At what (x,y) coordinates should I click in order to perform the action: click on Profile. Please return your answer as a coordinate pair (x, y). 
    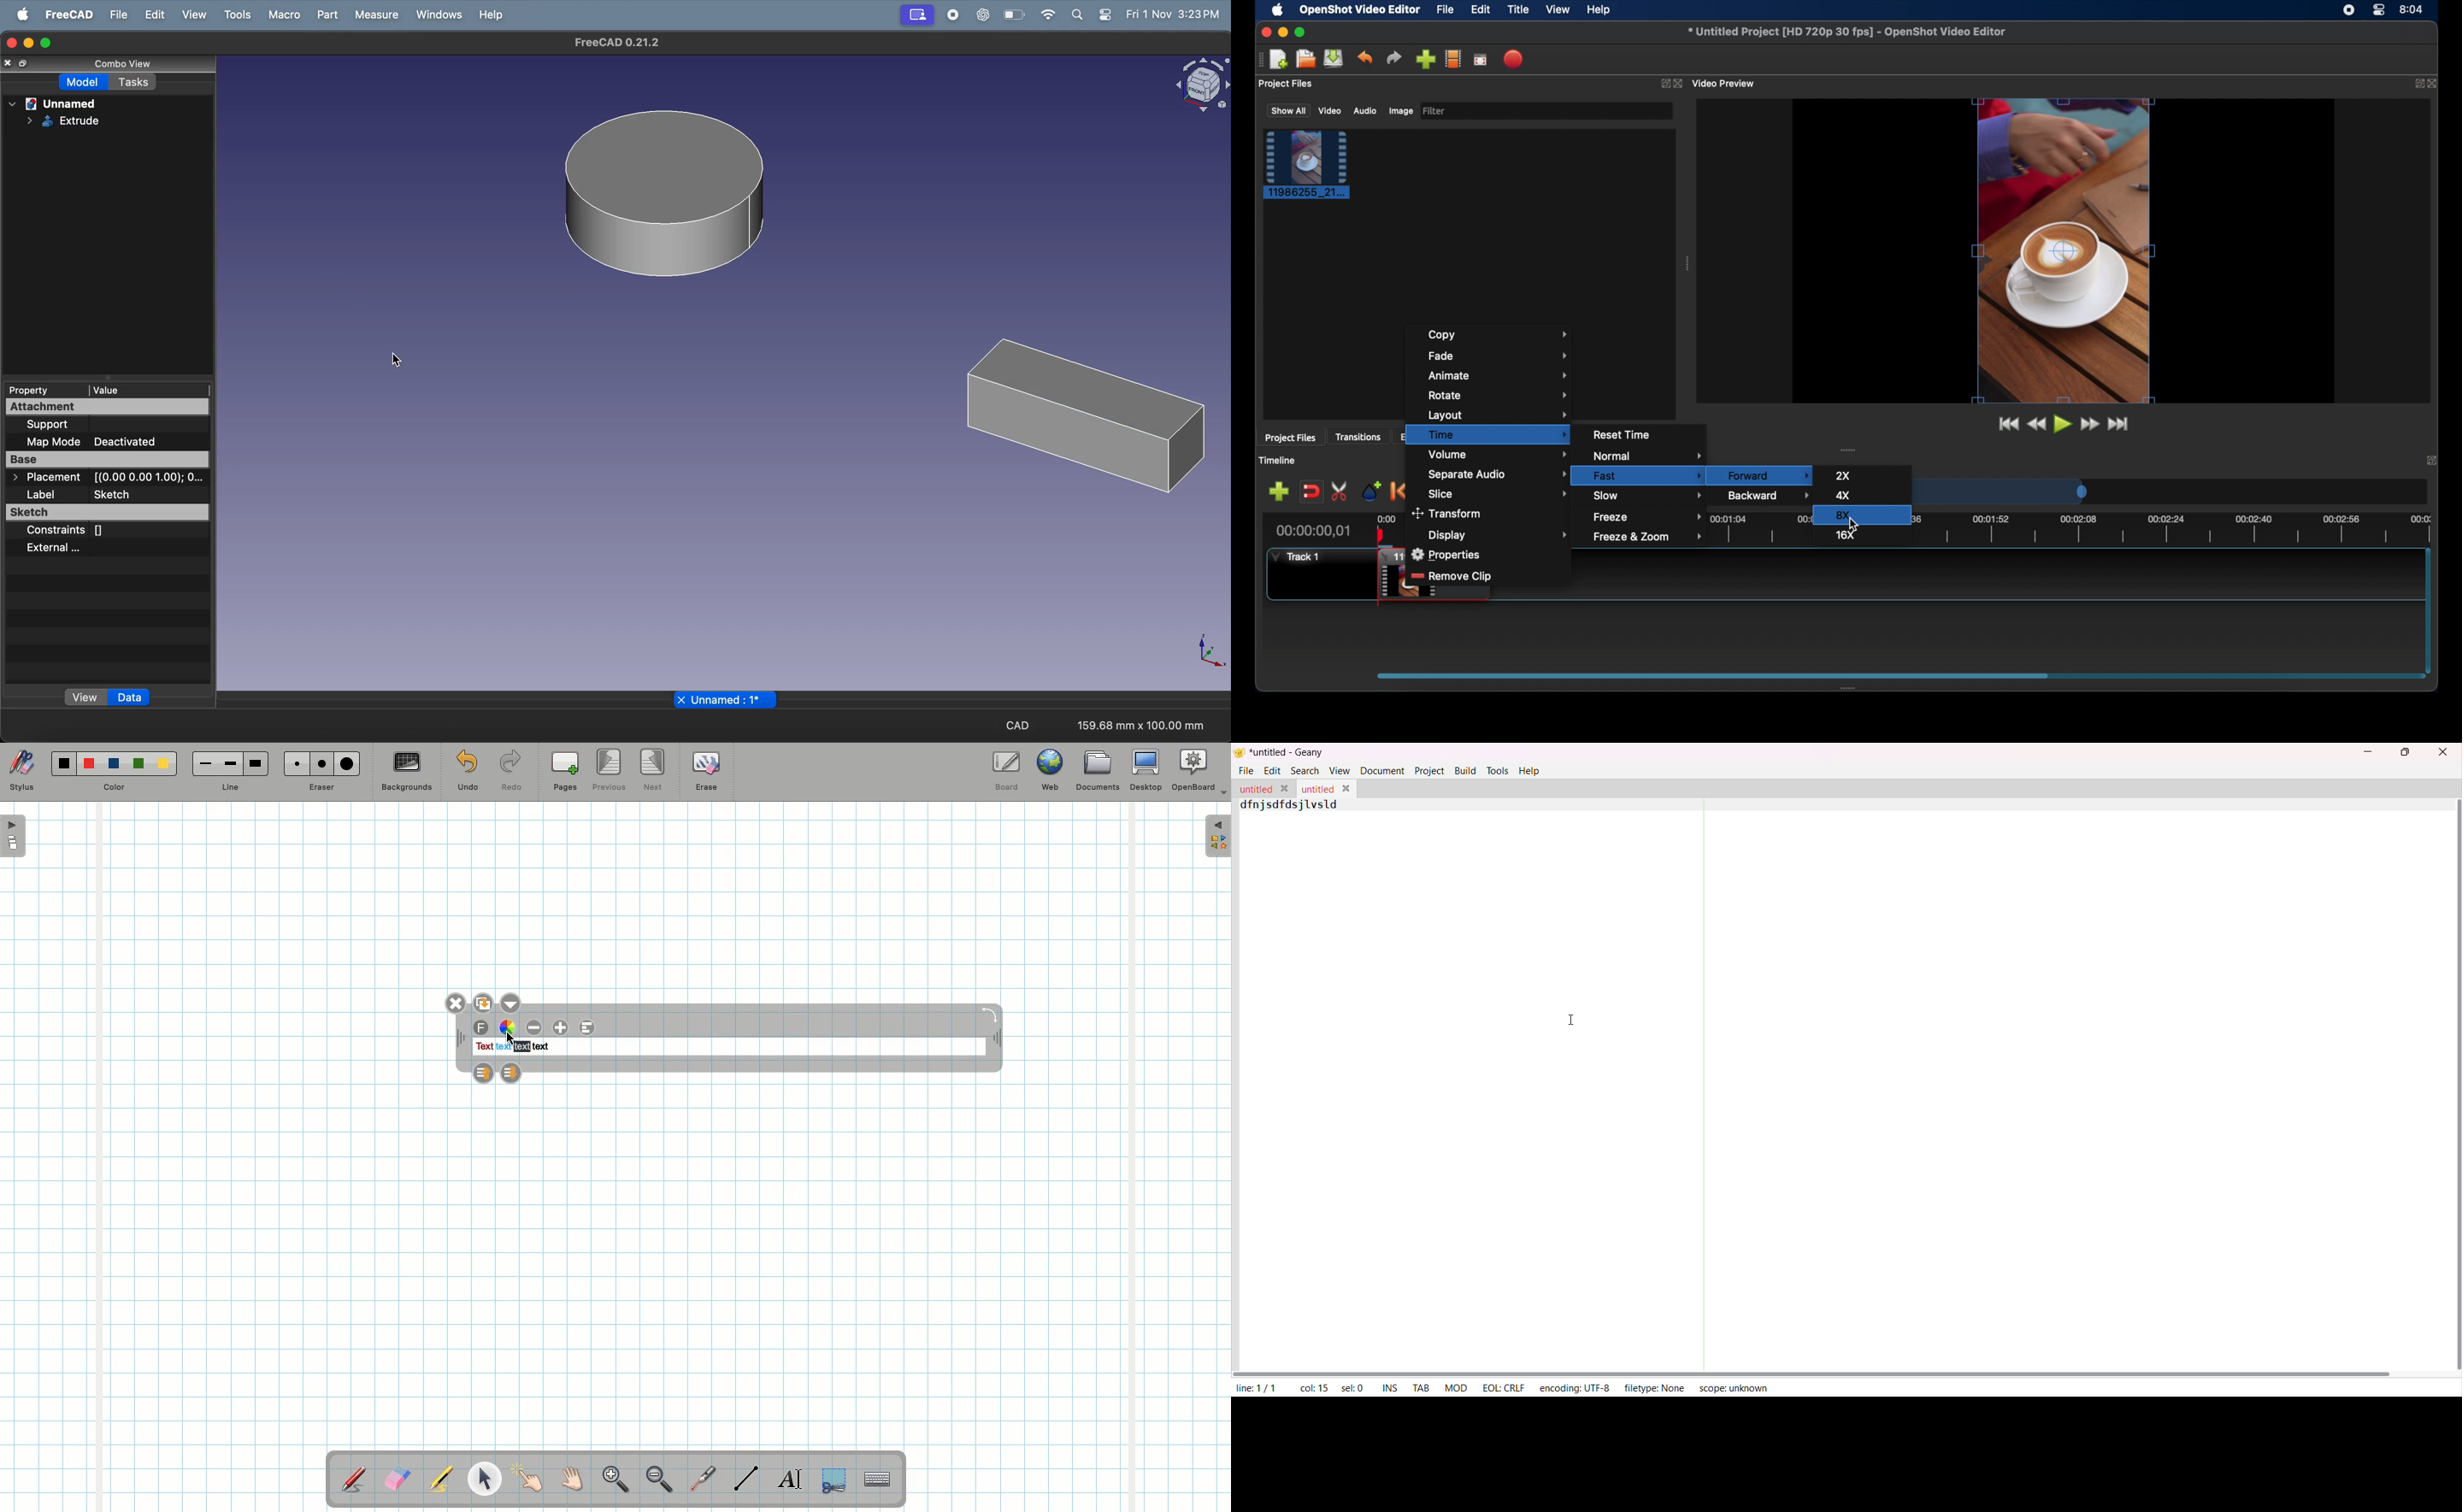
    Looking at the image, I should click on (916, 14).